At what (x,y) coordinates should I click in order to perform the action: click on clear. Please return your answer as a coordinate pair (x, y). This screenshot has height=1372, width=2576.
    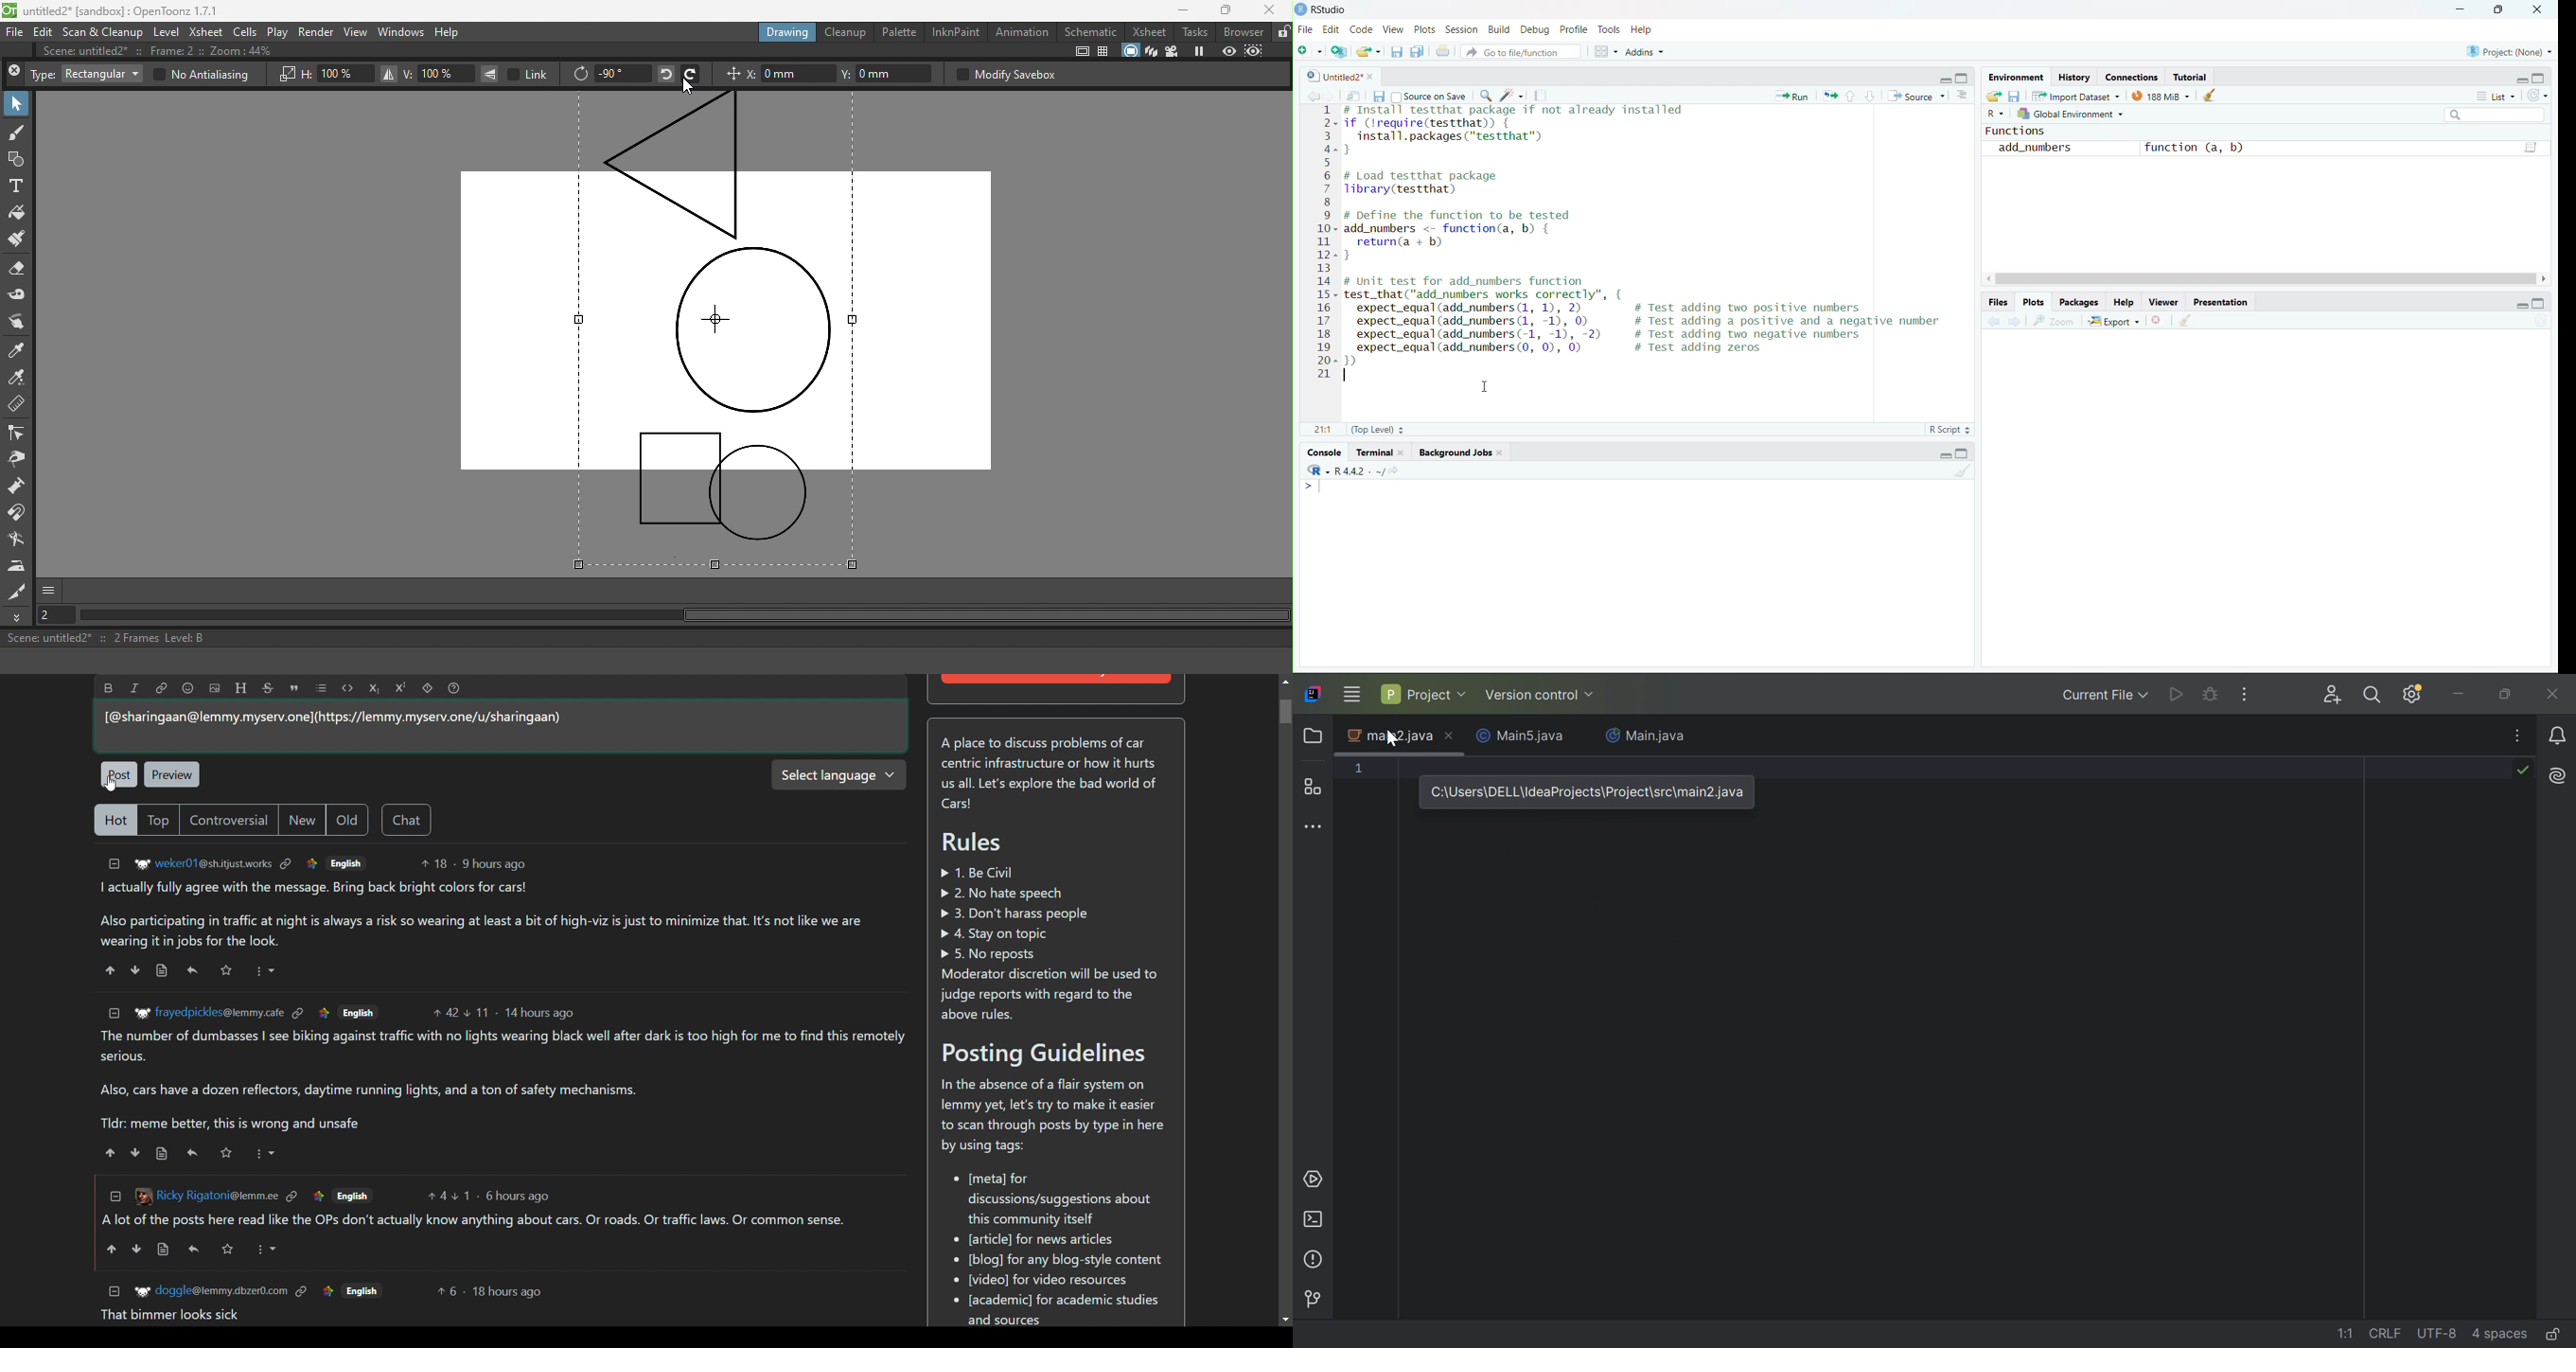
    Looking at the image, I should click on (2185, 319).